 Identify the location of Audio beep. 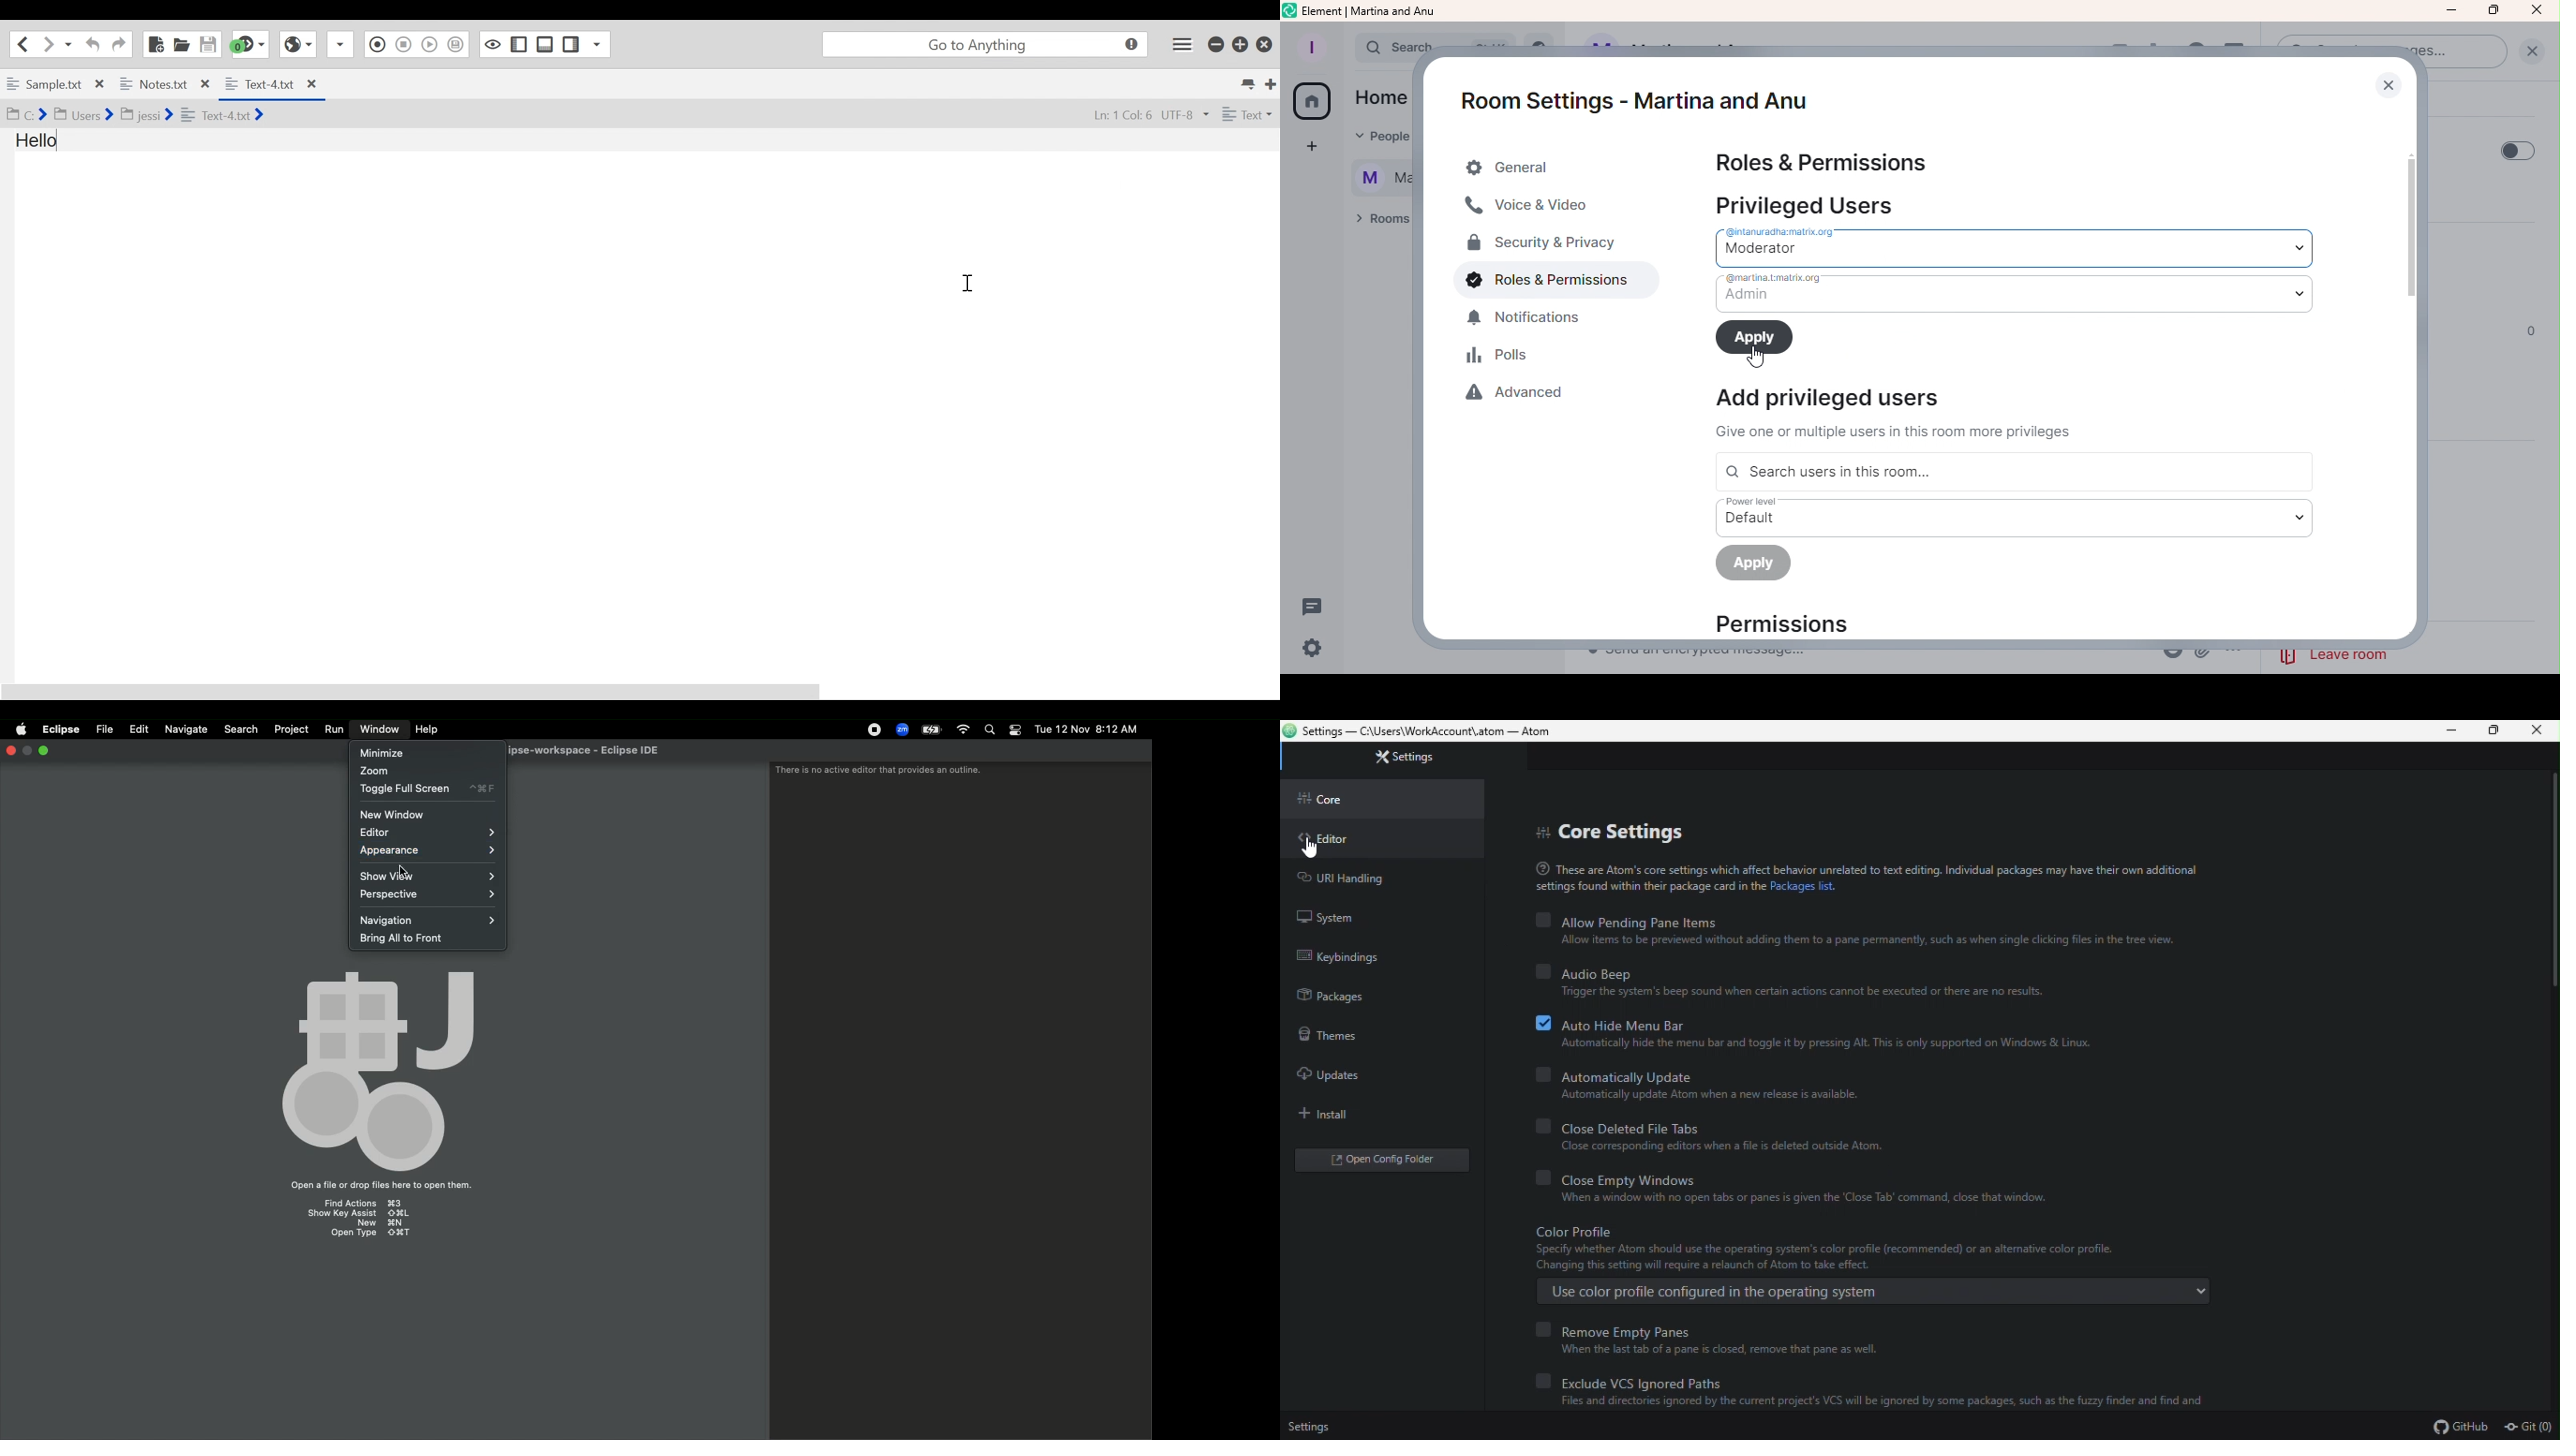
(1806, 971).